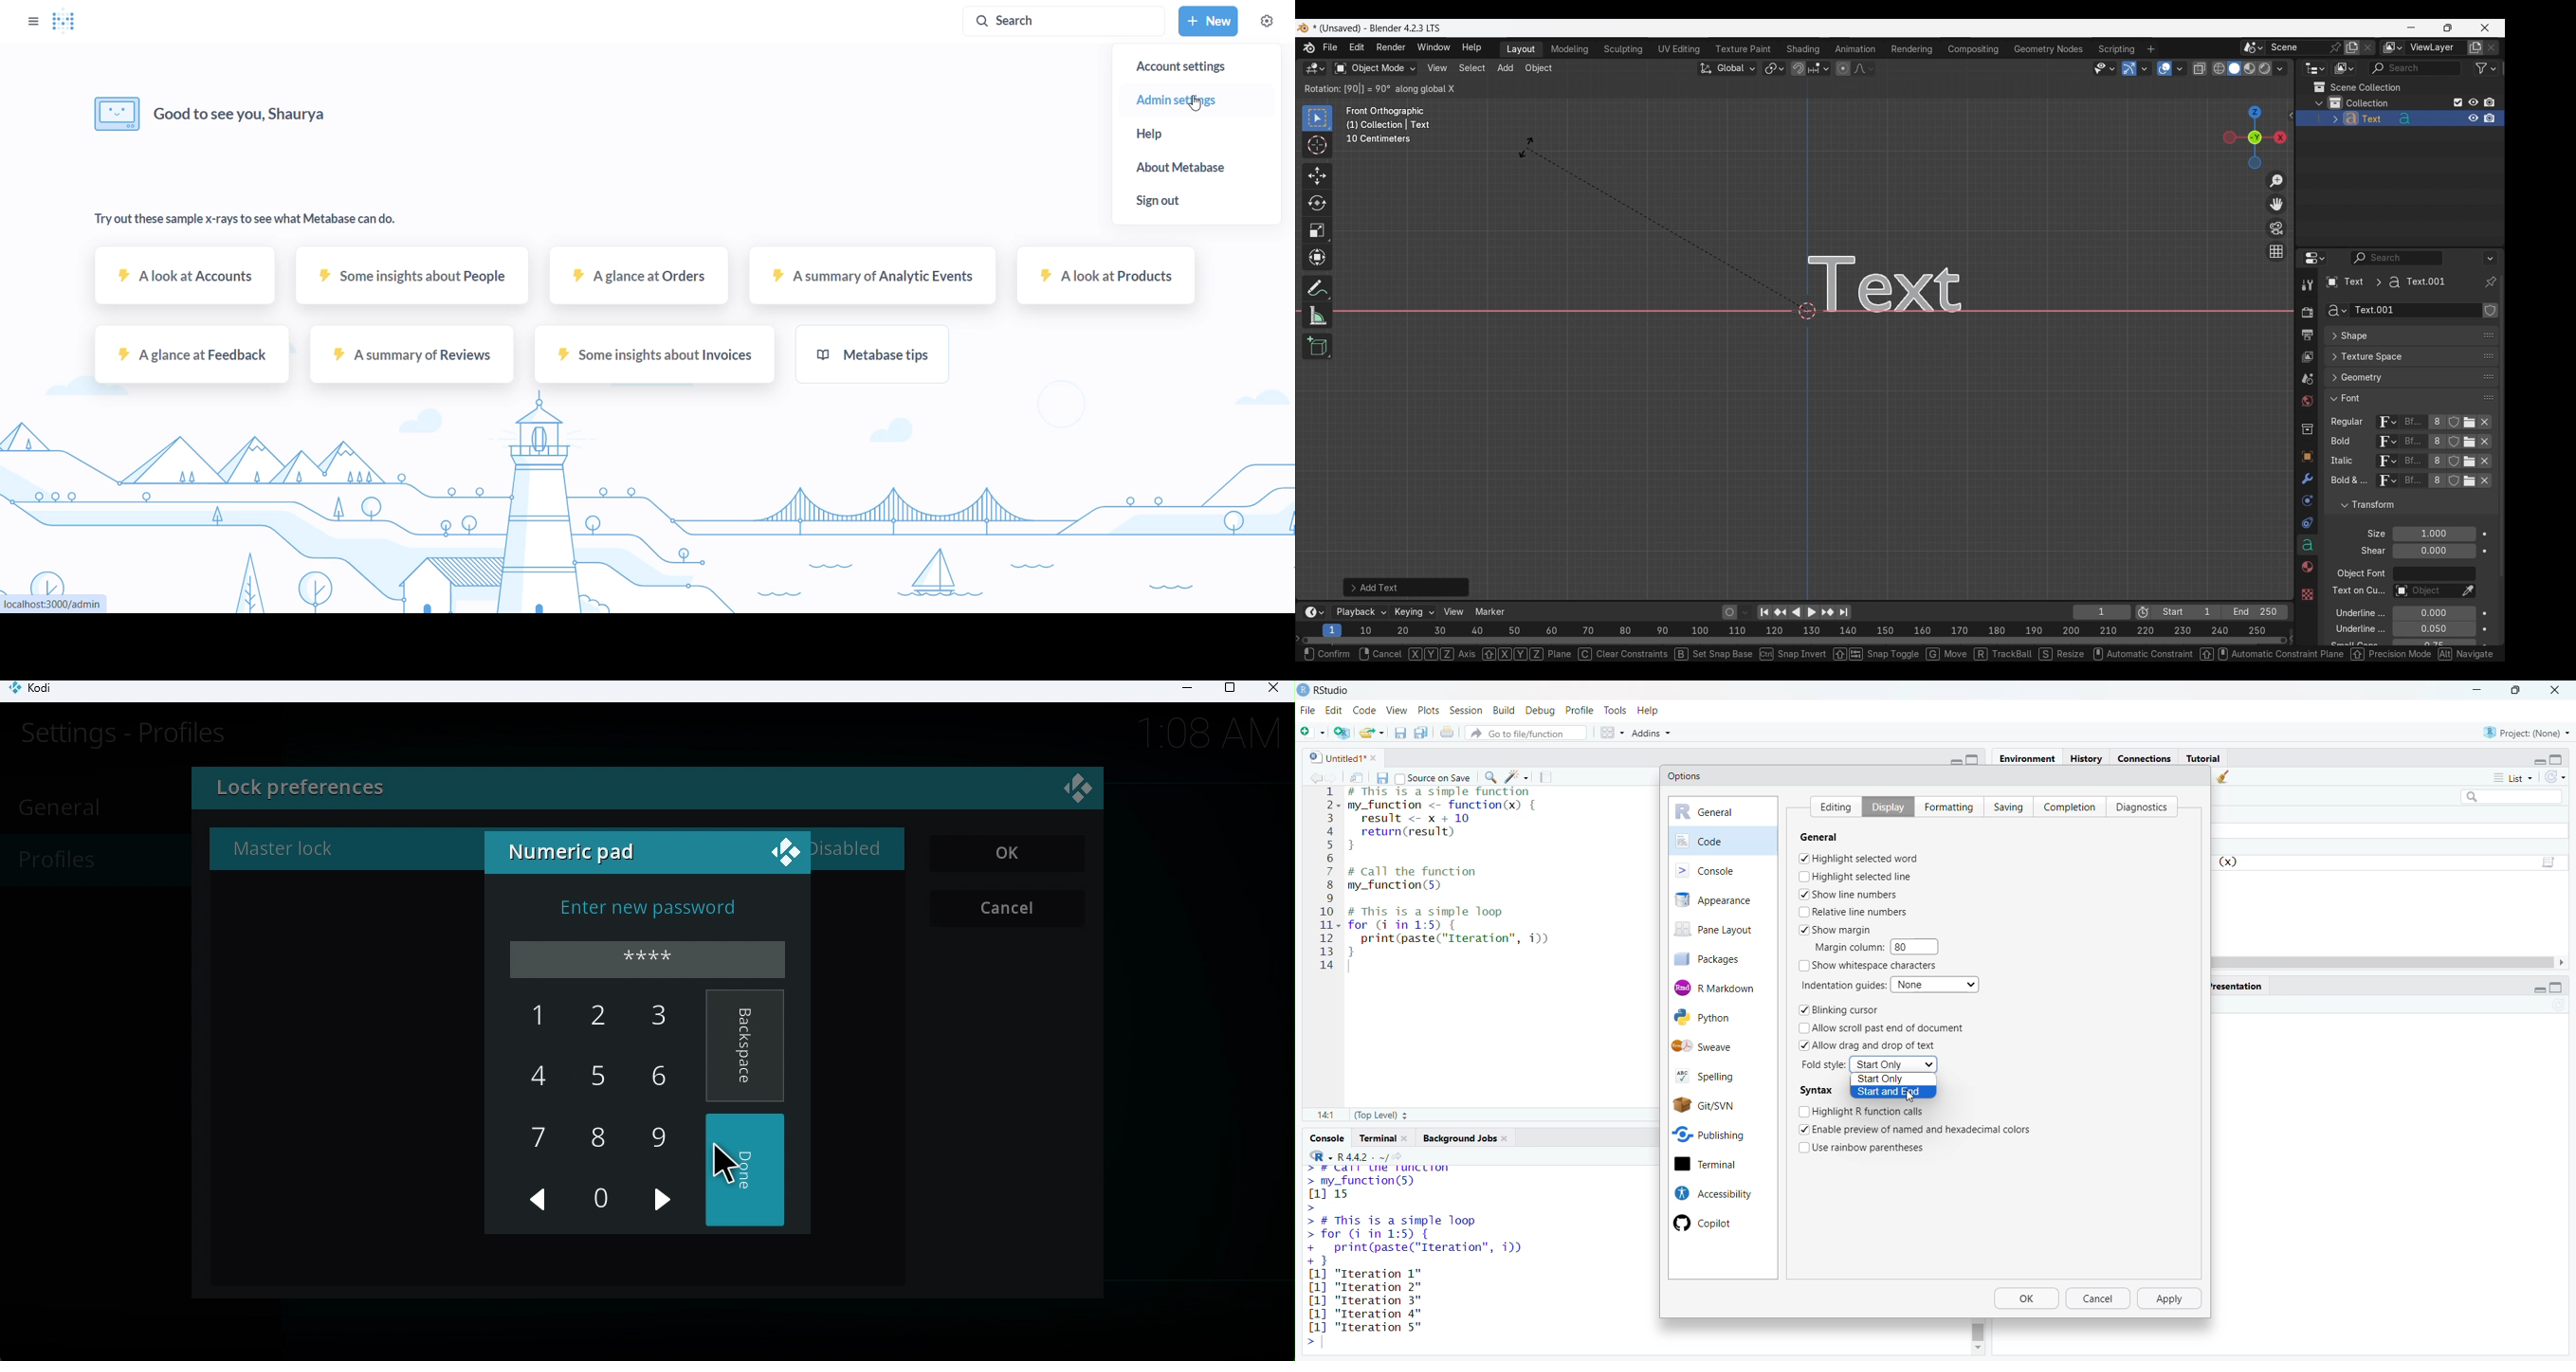  I want to click on RStudio, so click(1338, 689).